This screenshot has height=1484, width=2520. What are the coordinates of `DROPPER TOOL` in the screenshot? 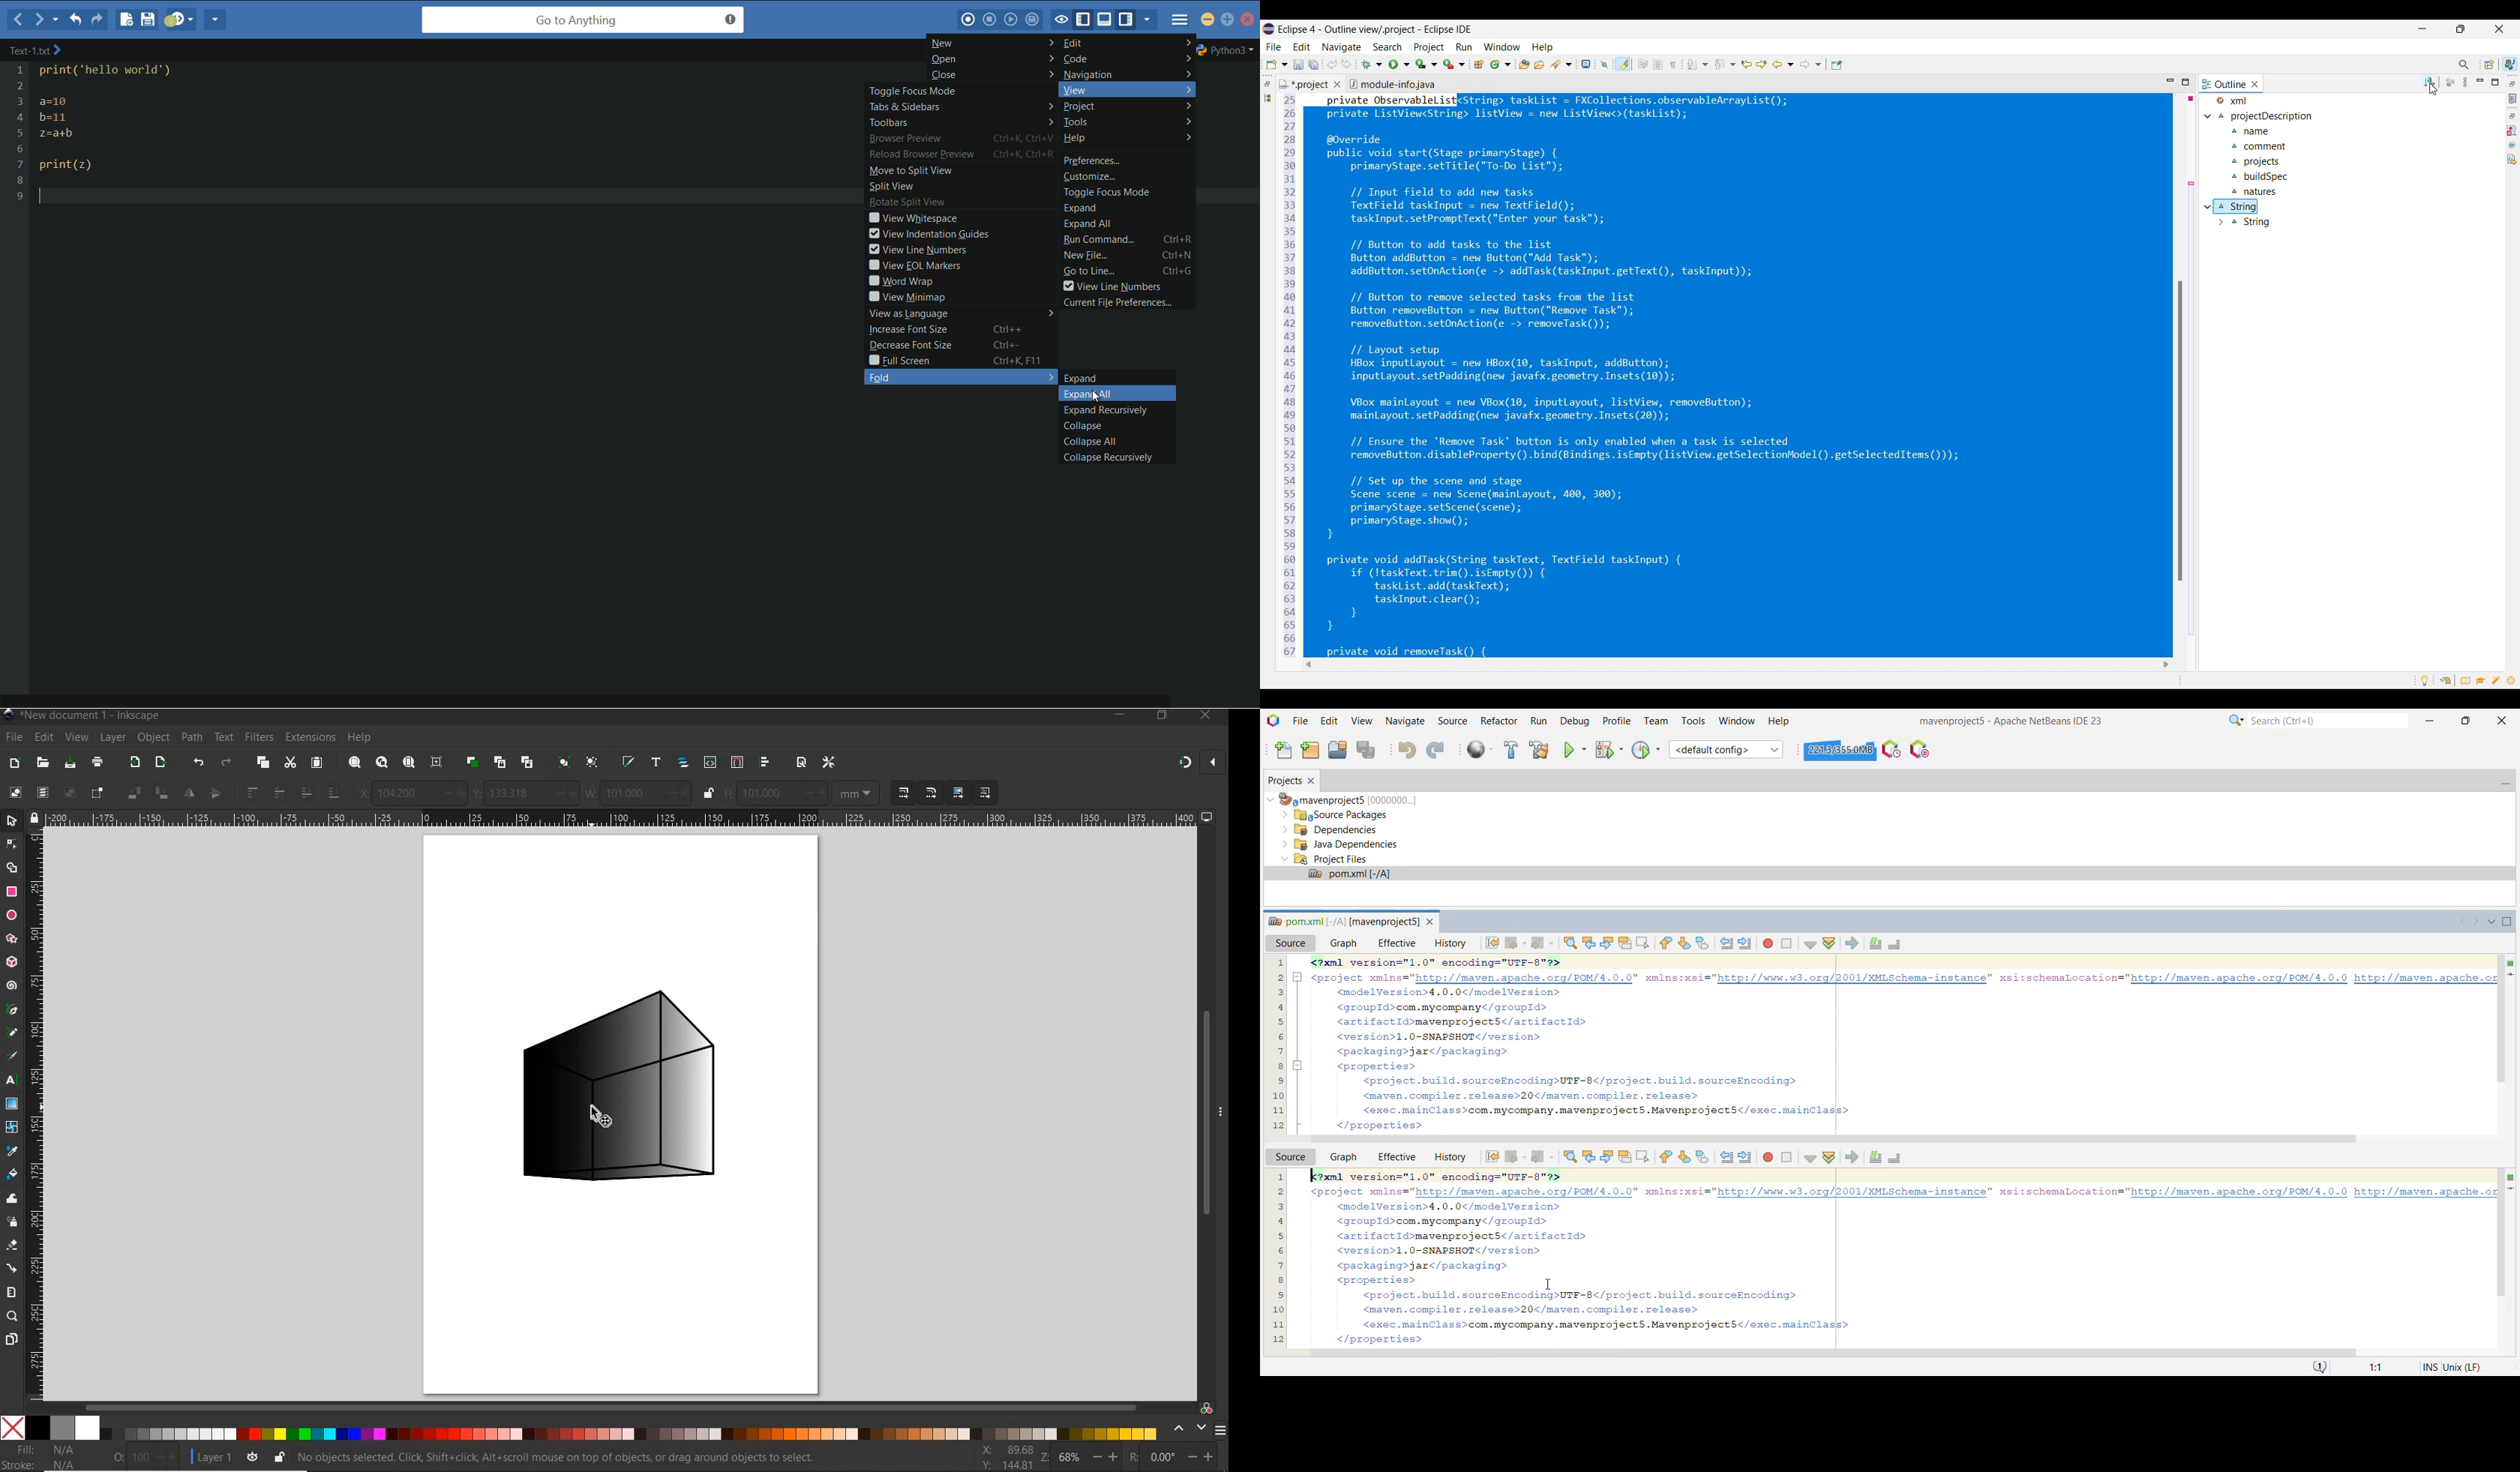 It's located at (12, 1151).